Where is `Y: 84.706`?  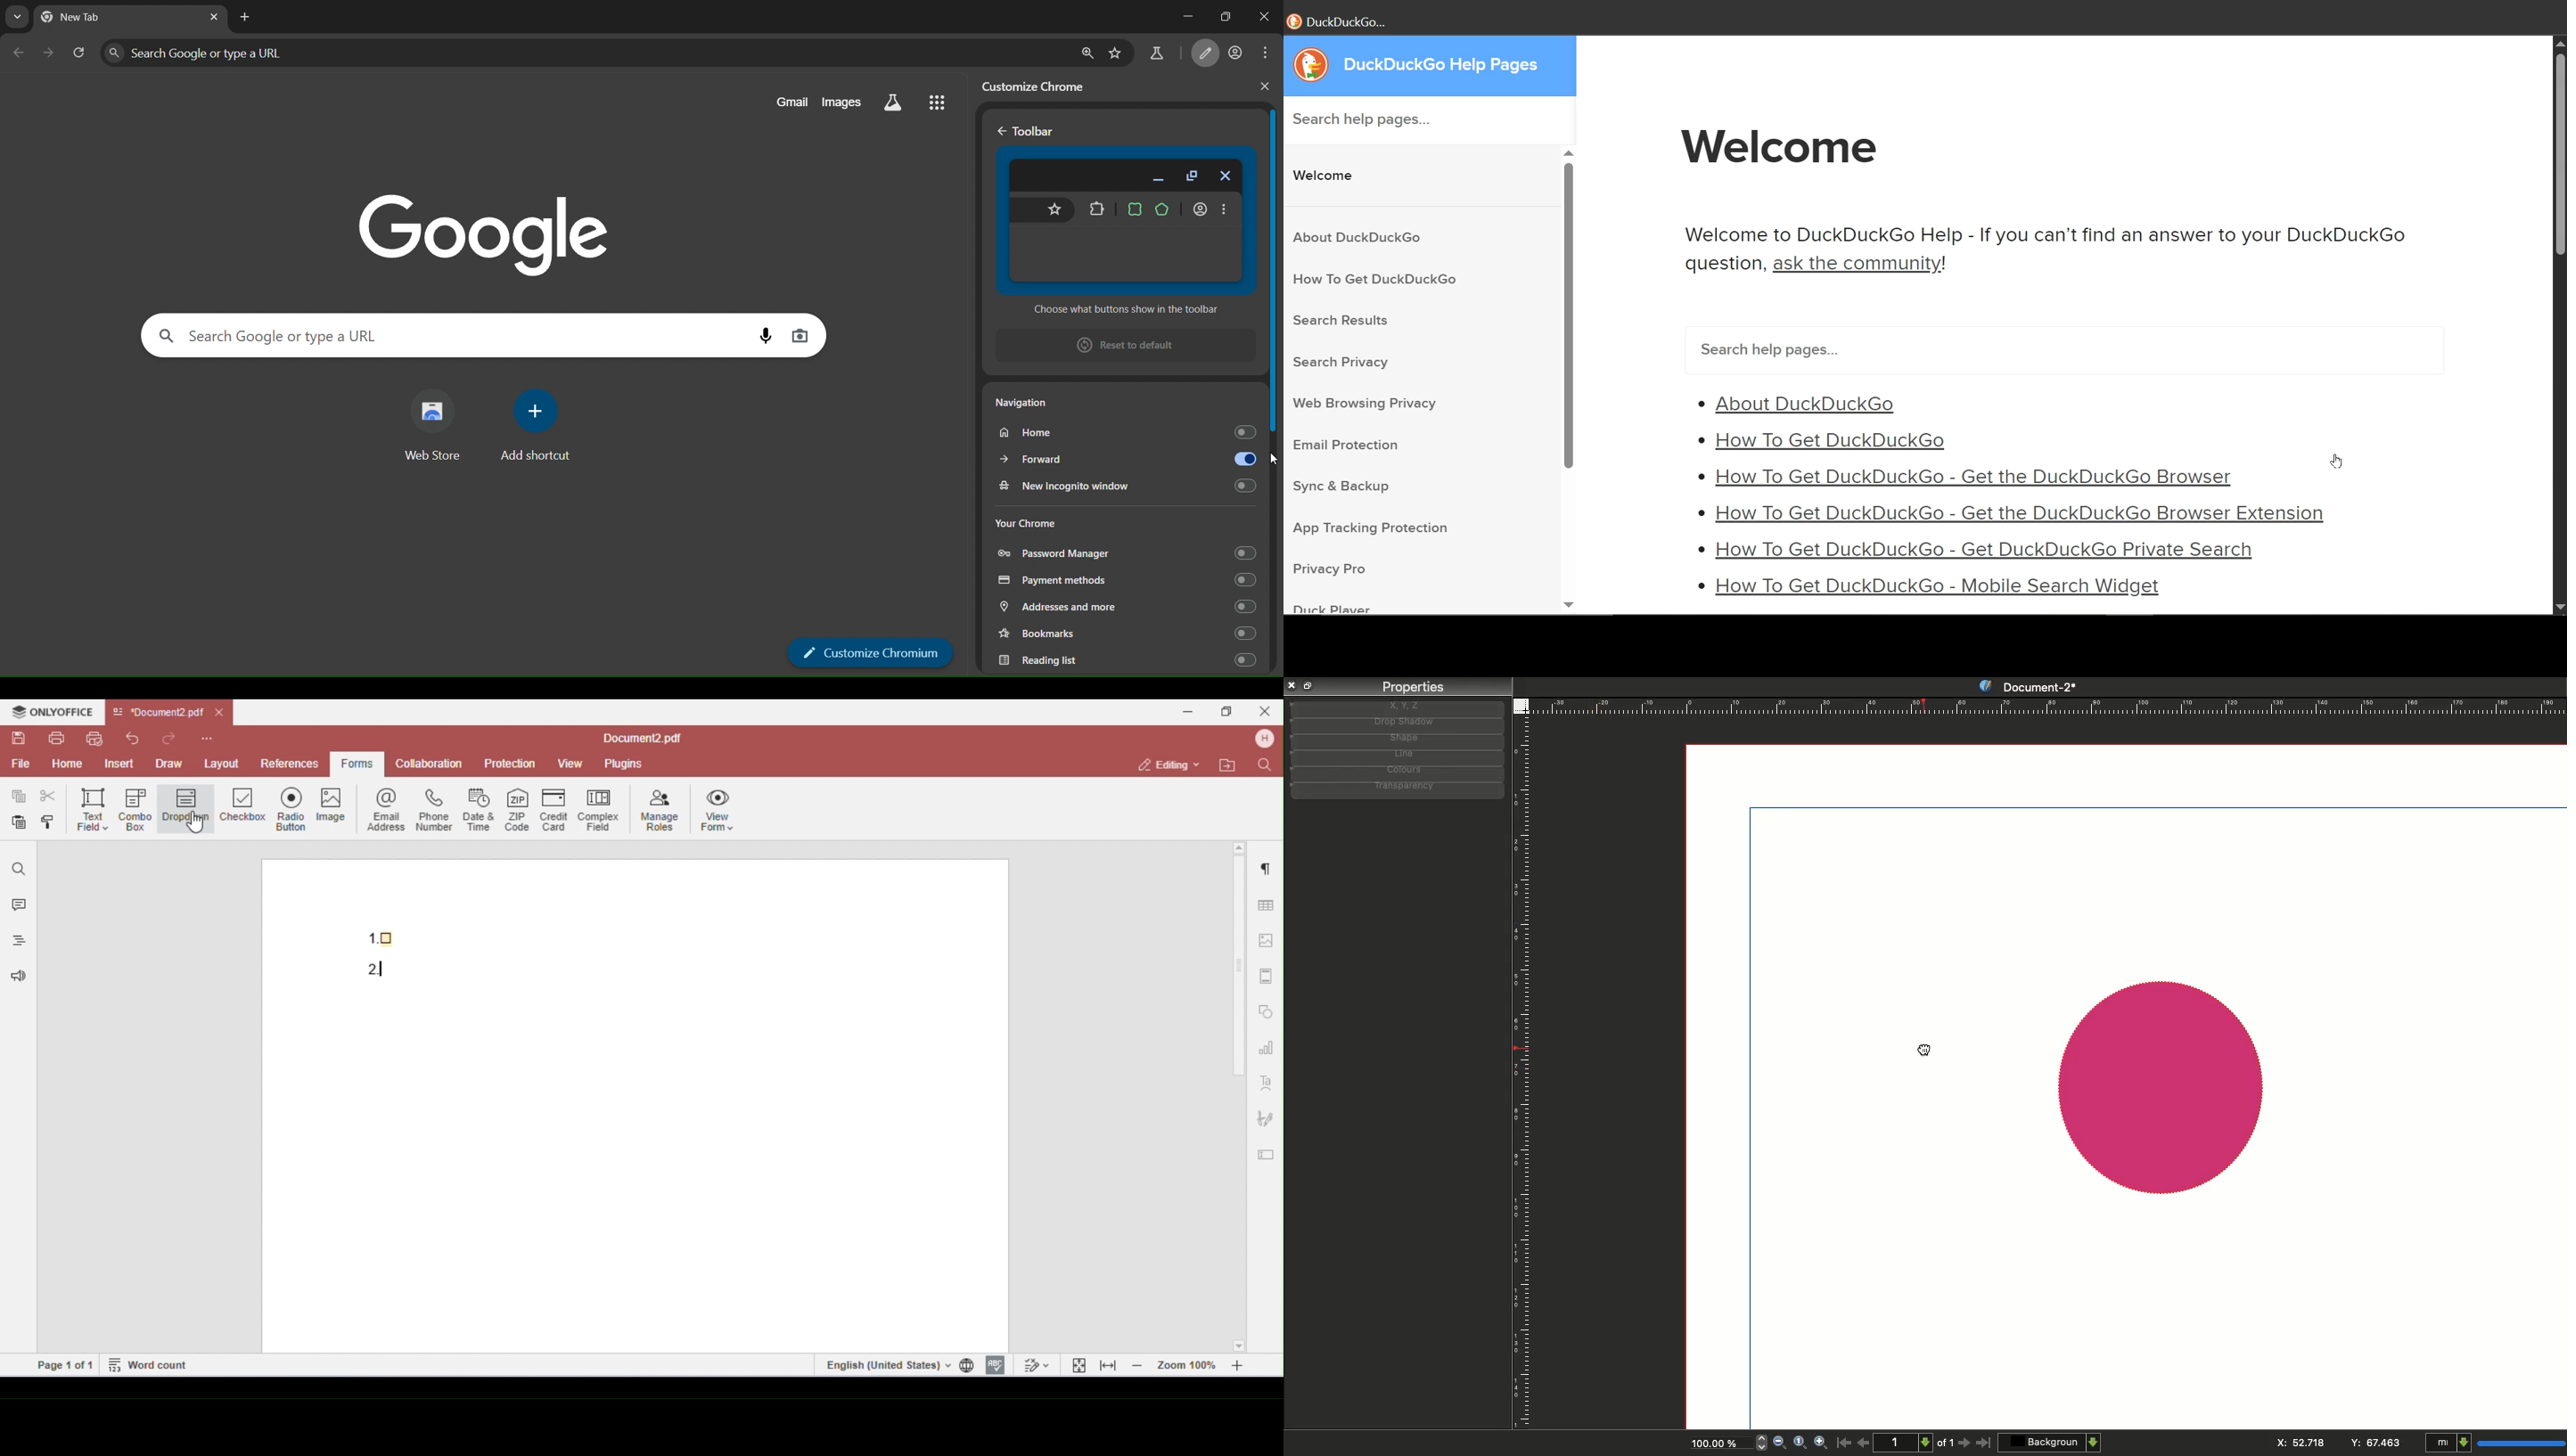
Y: 84.706 is located at coordinates (2377, 1442).